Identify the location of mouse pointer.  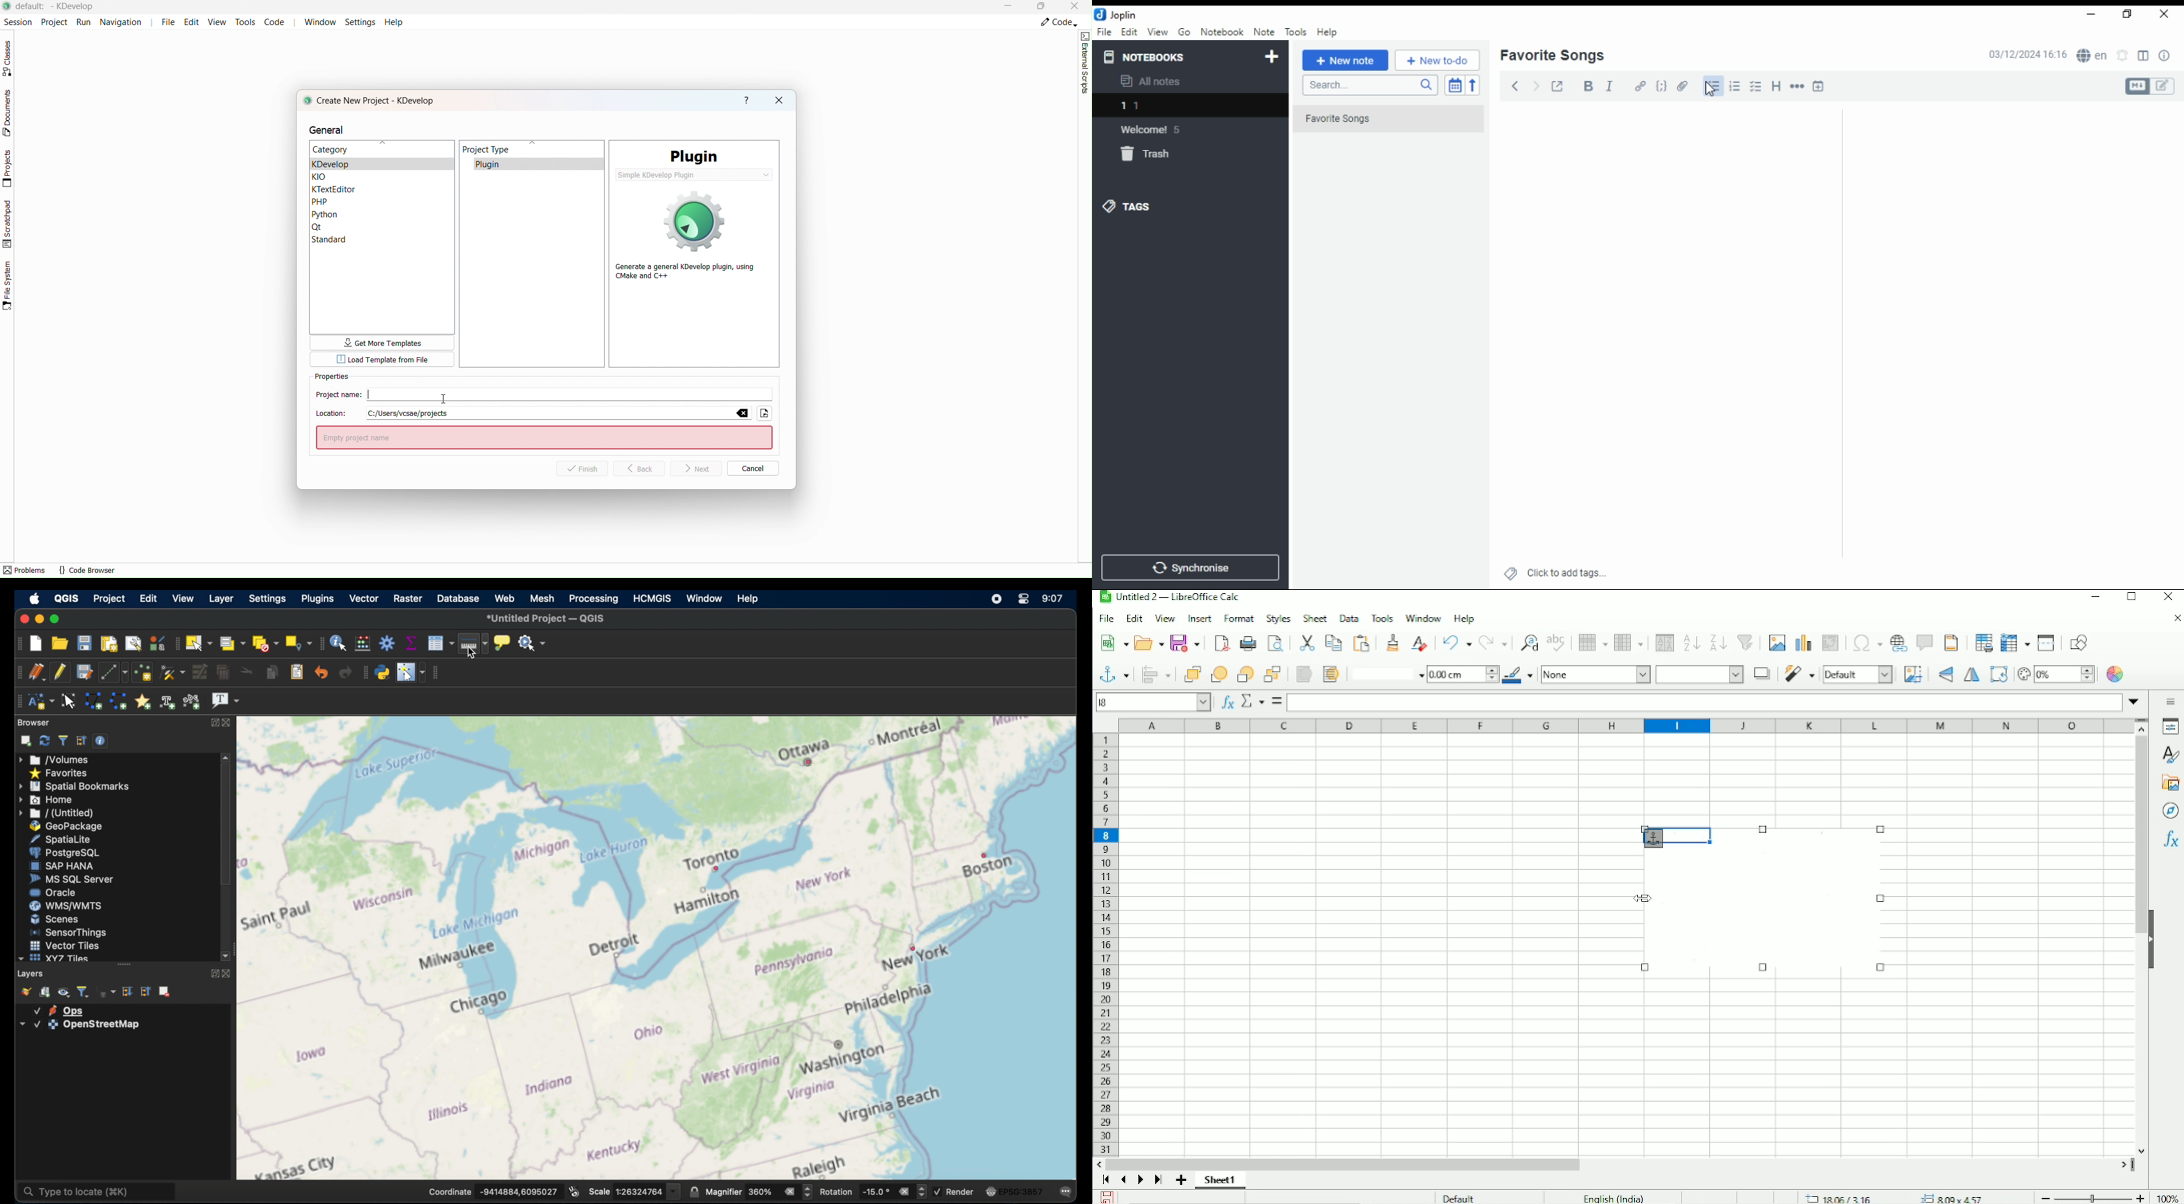
(1710, 90).